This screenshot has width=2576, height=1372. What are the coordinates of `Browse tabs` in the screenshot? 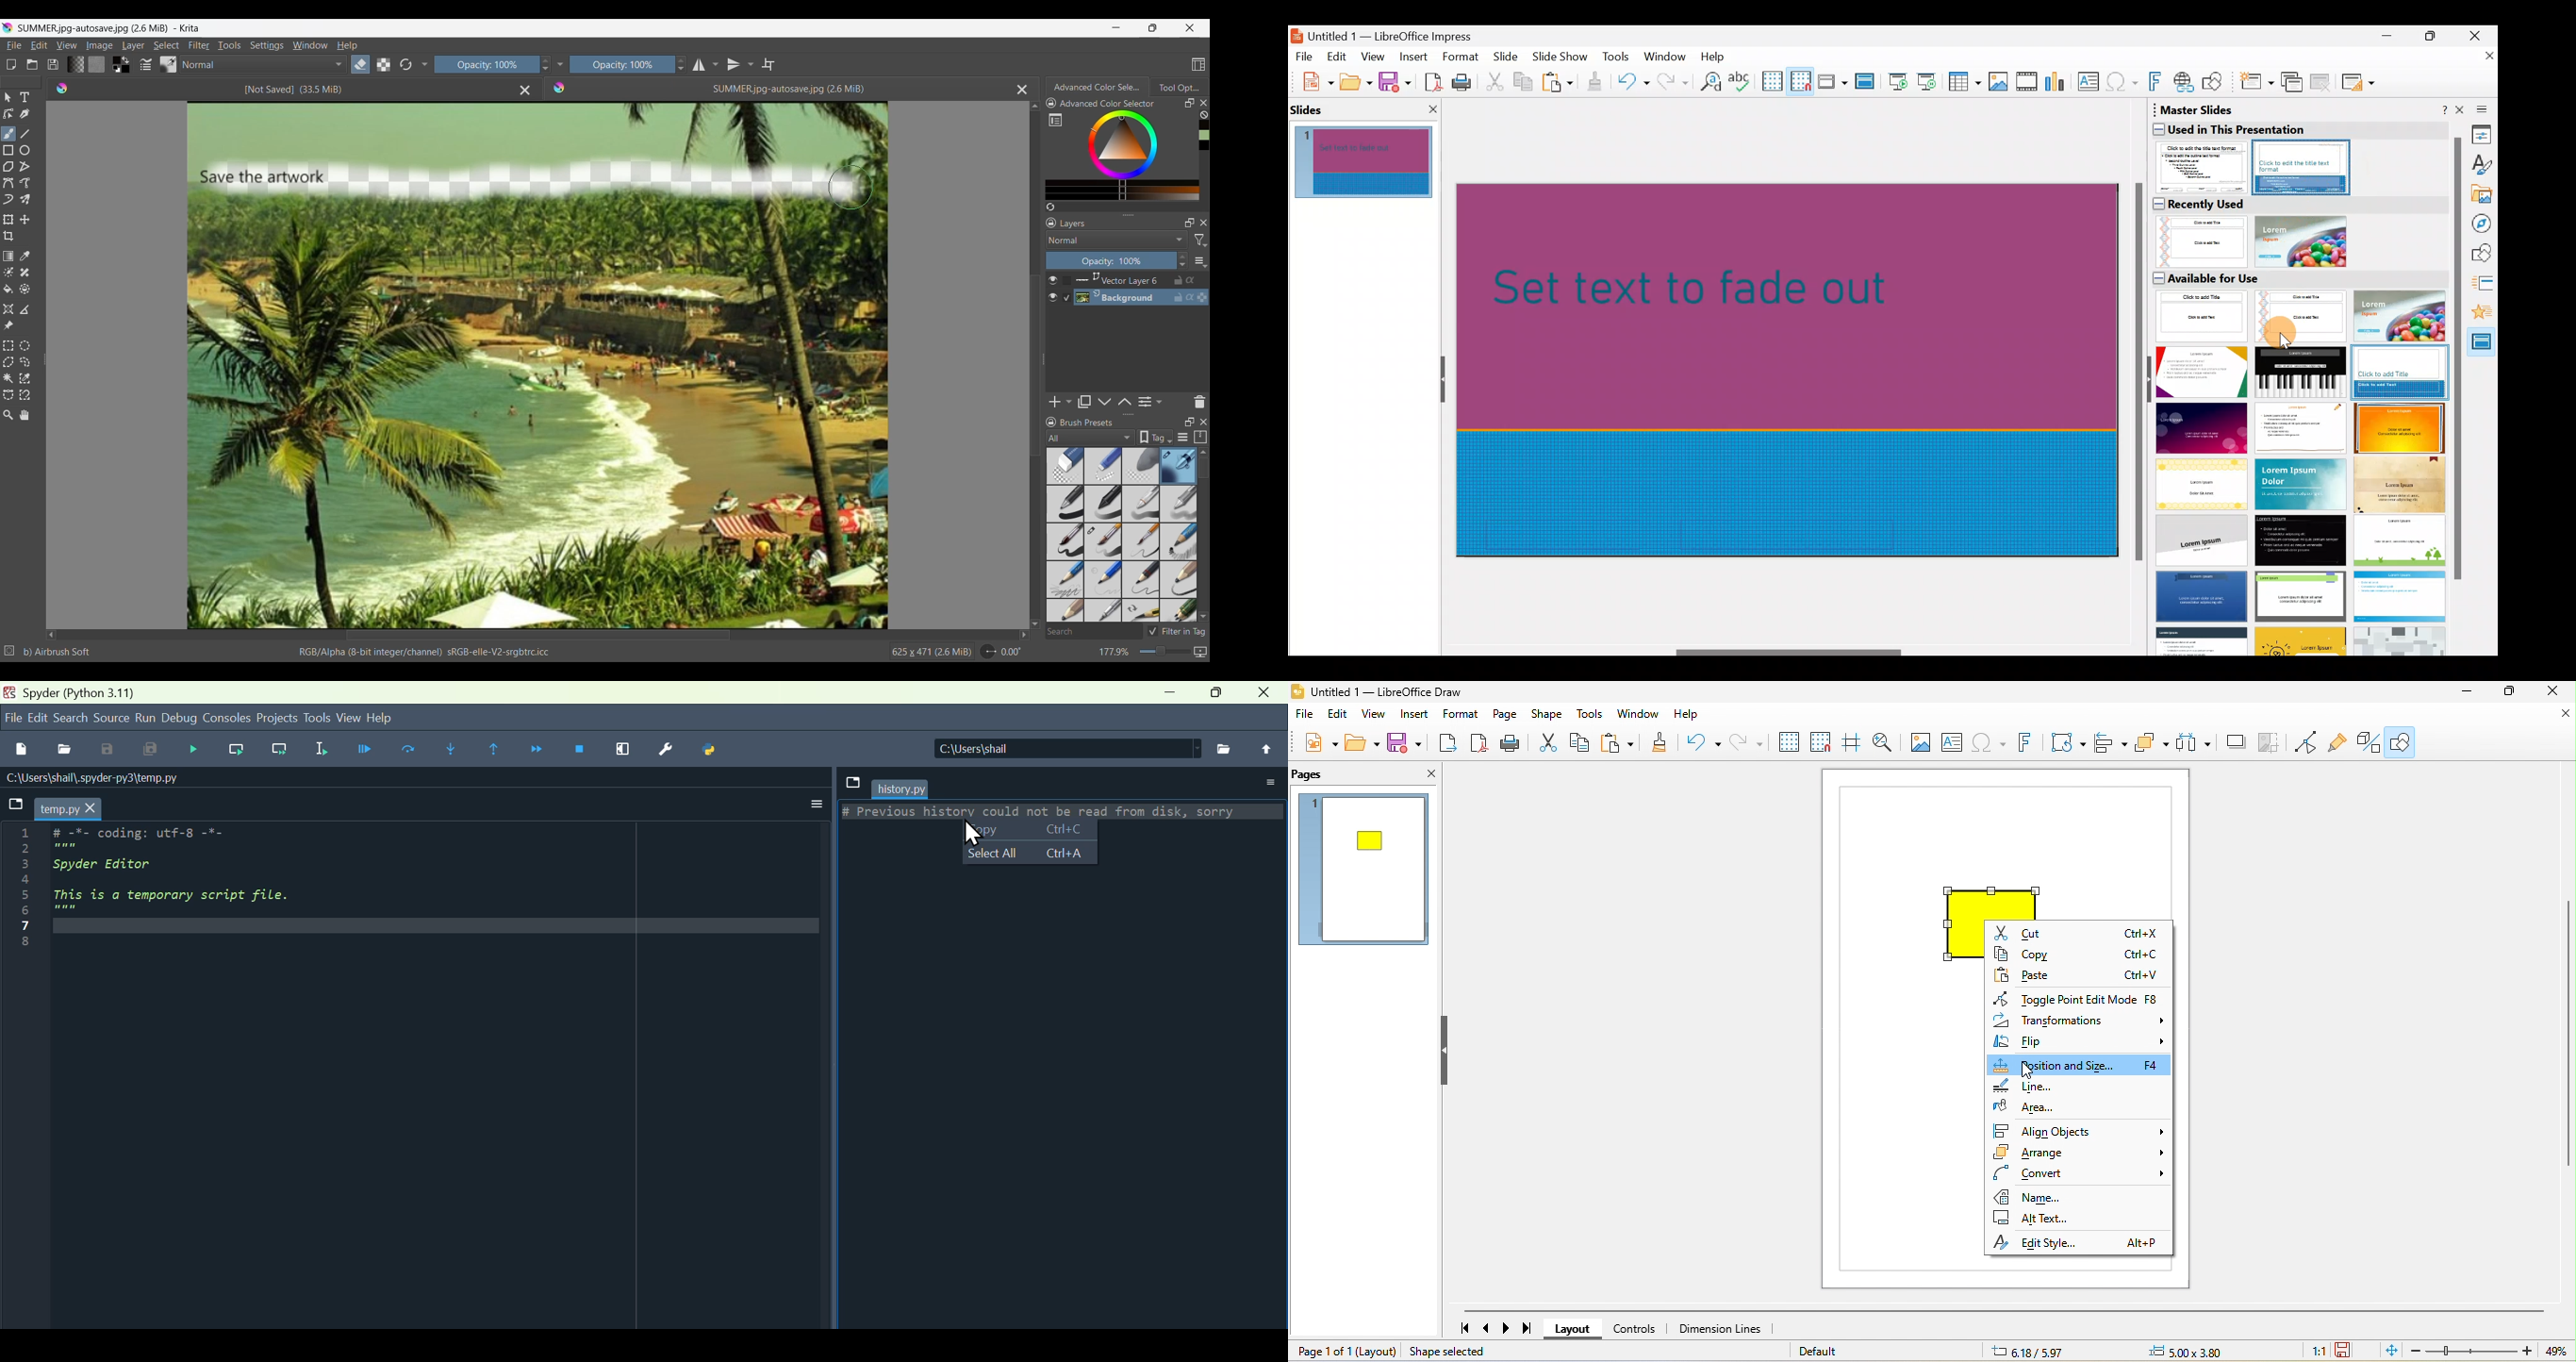 It's located at (17, 808).